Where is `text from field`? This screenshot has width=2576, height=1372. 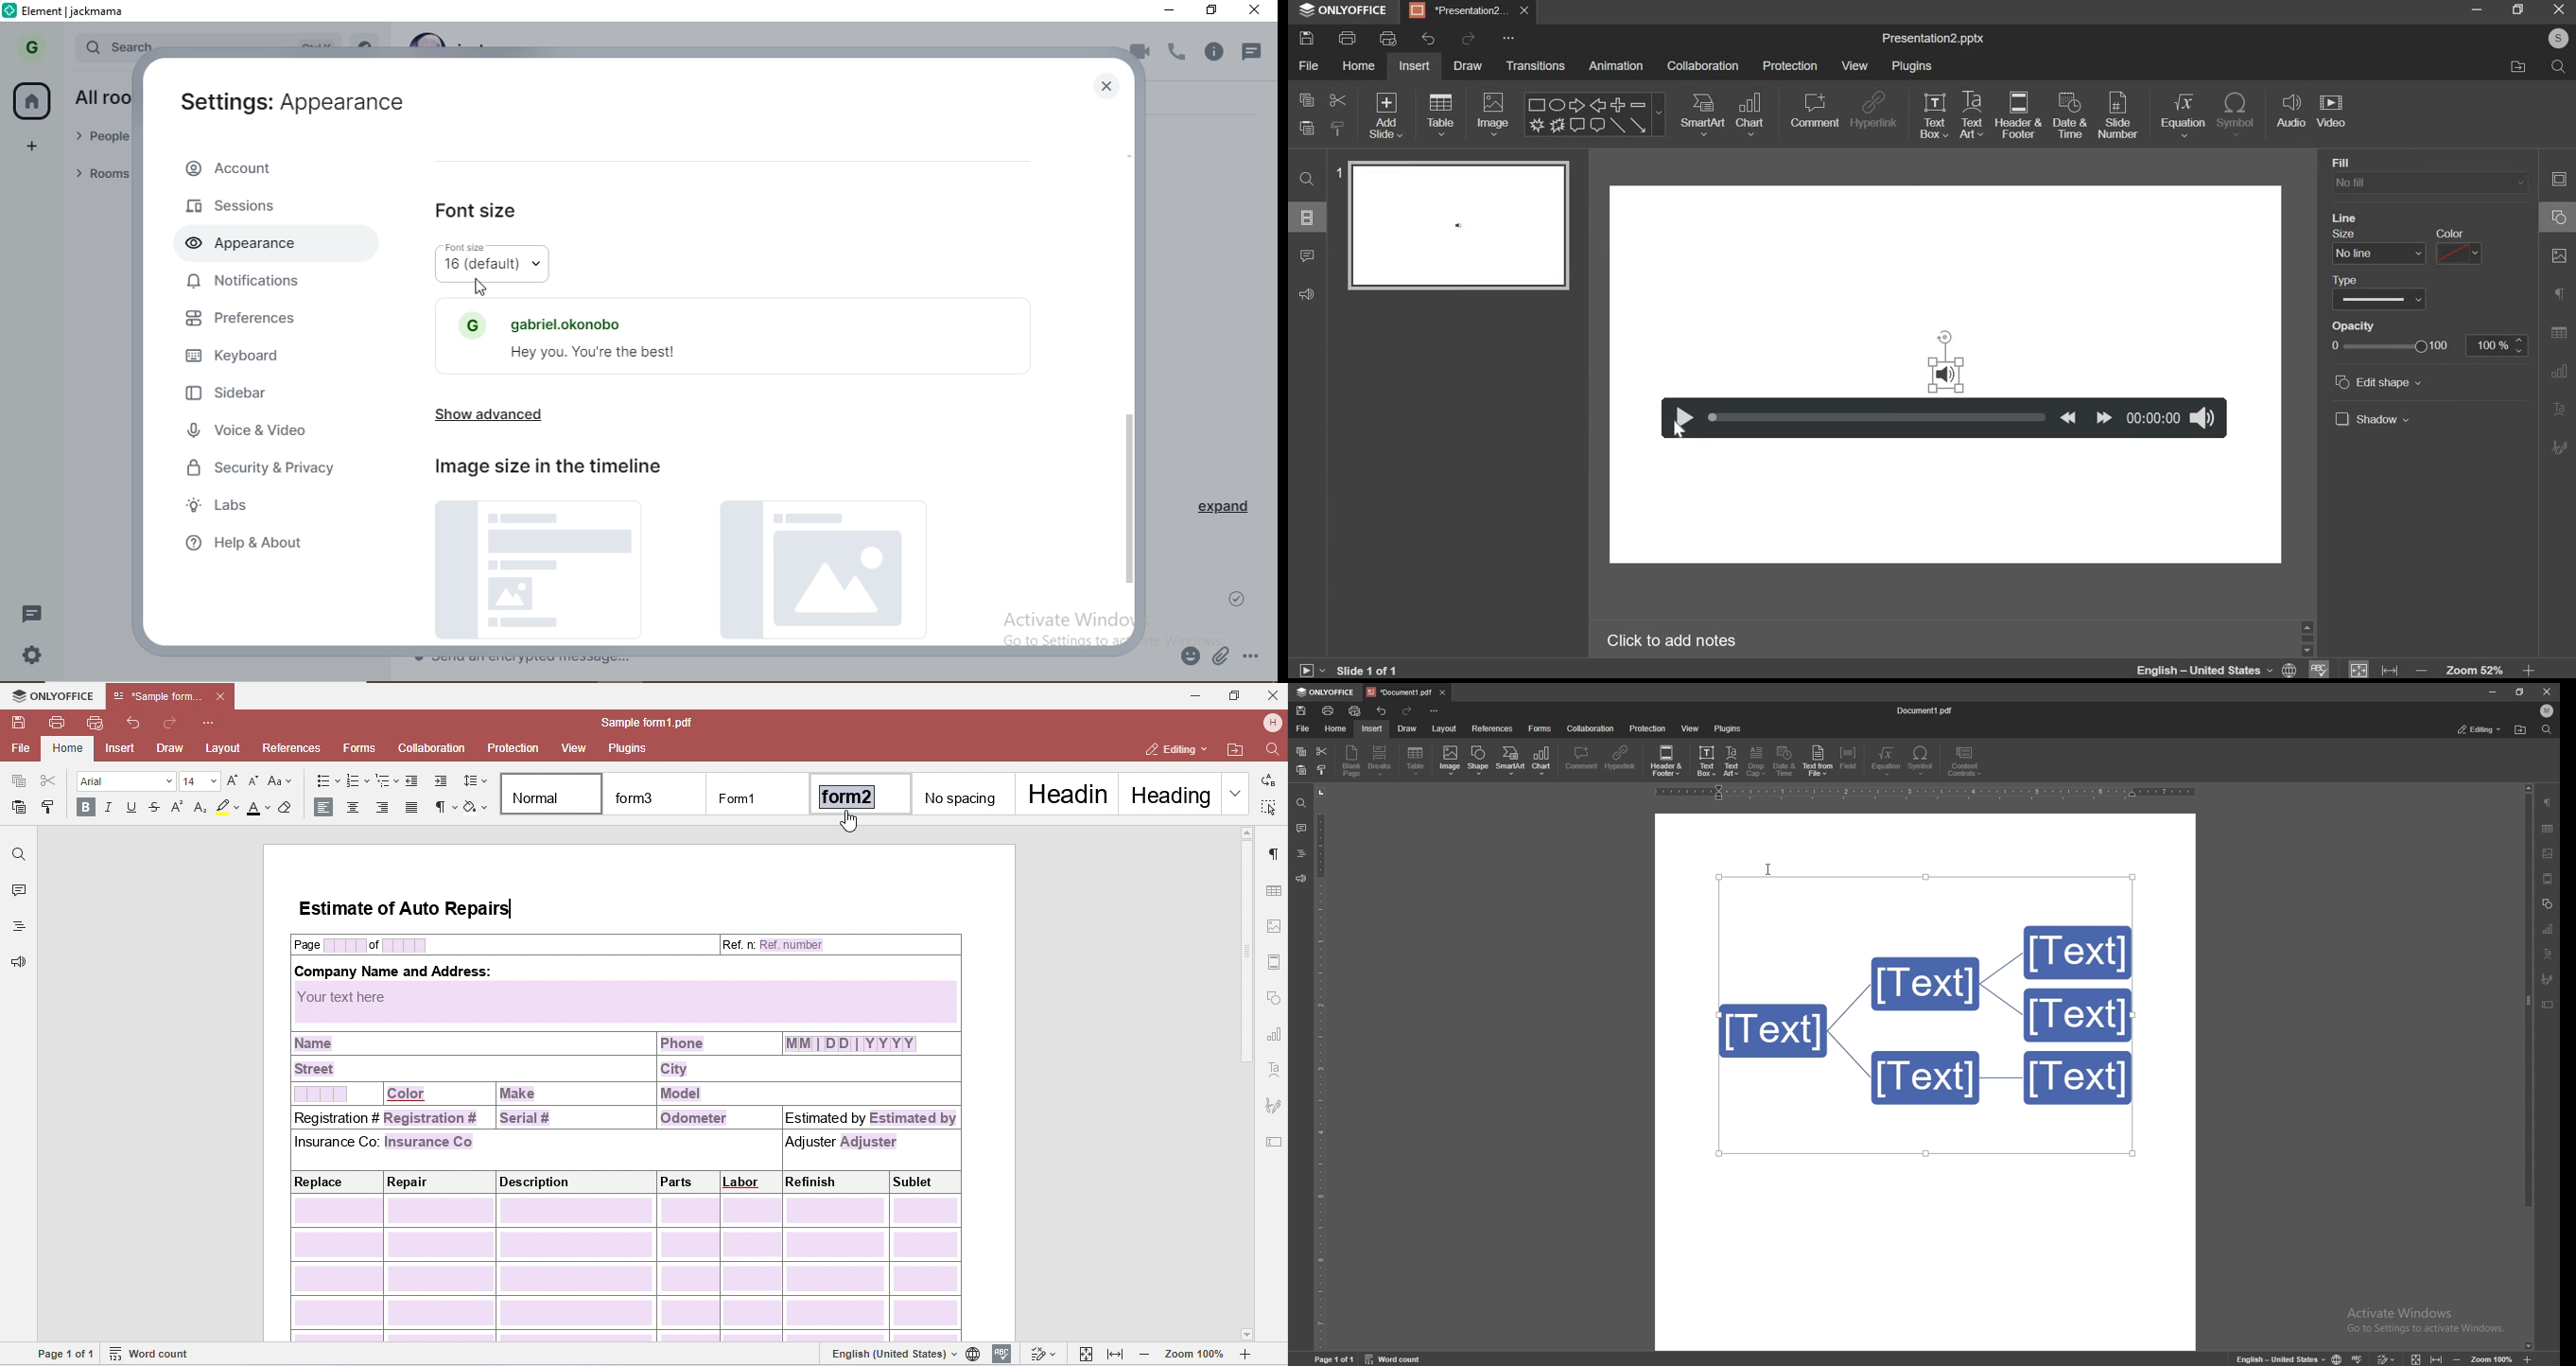
text from field is located at coordinates (1818, 760).